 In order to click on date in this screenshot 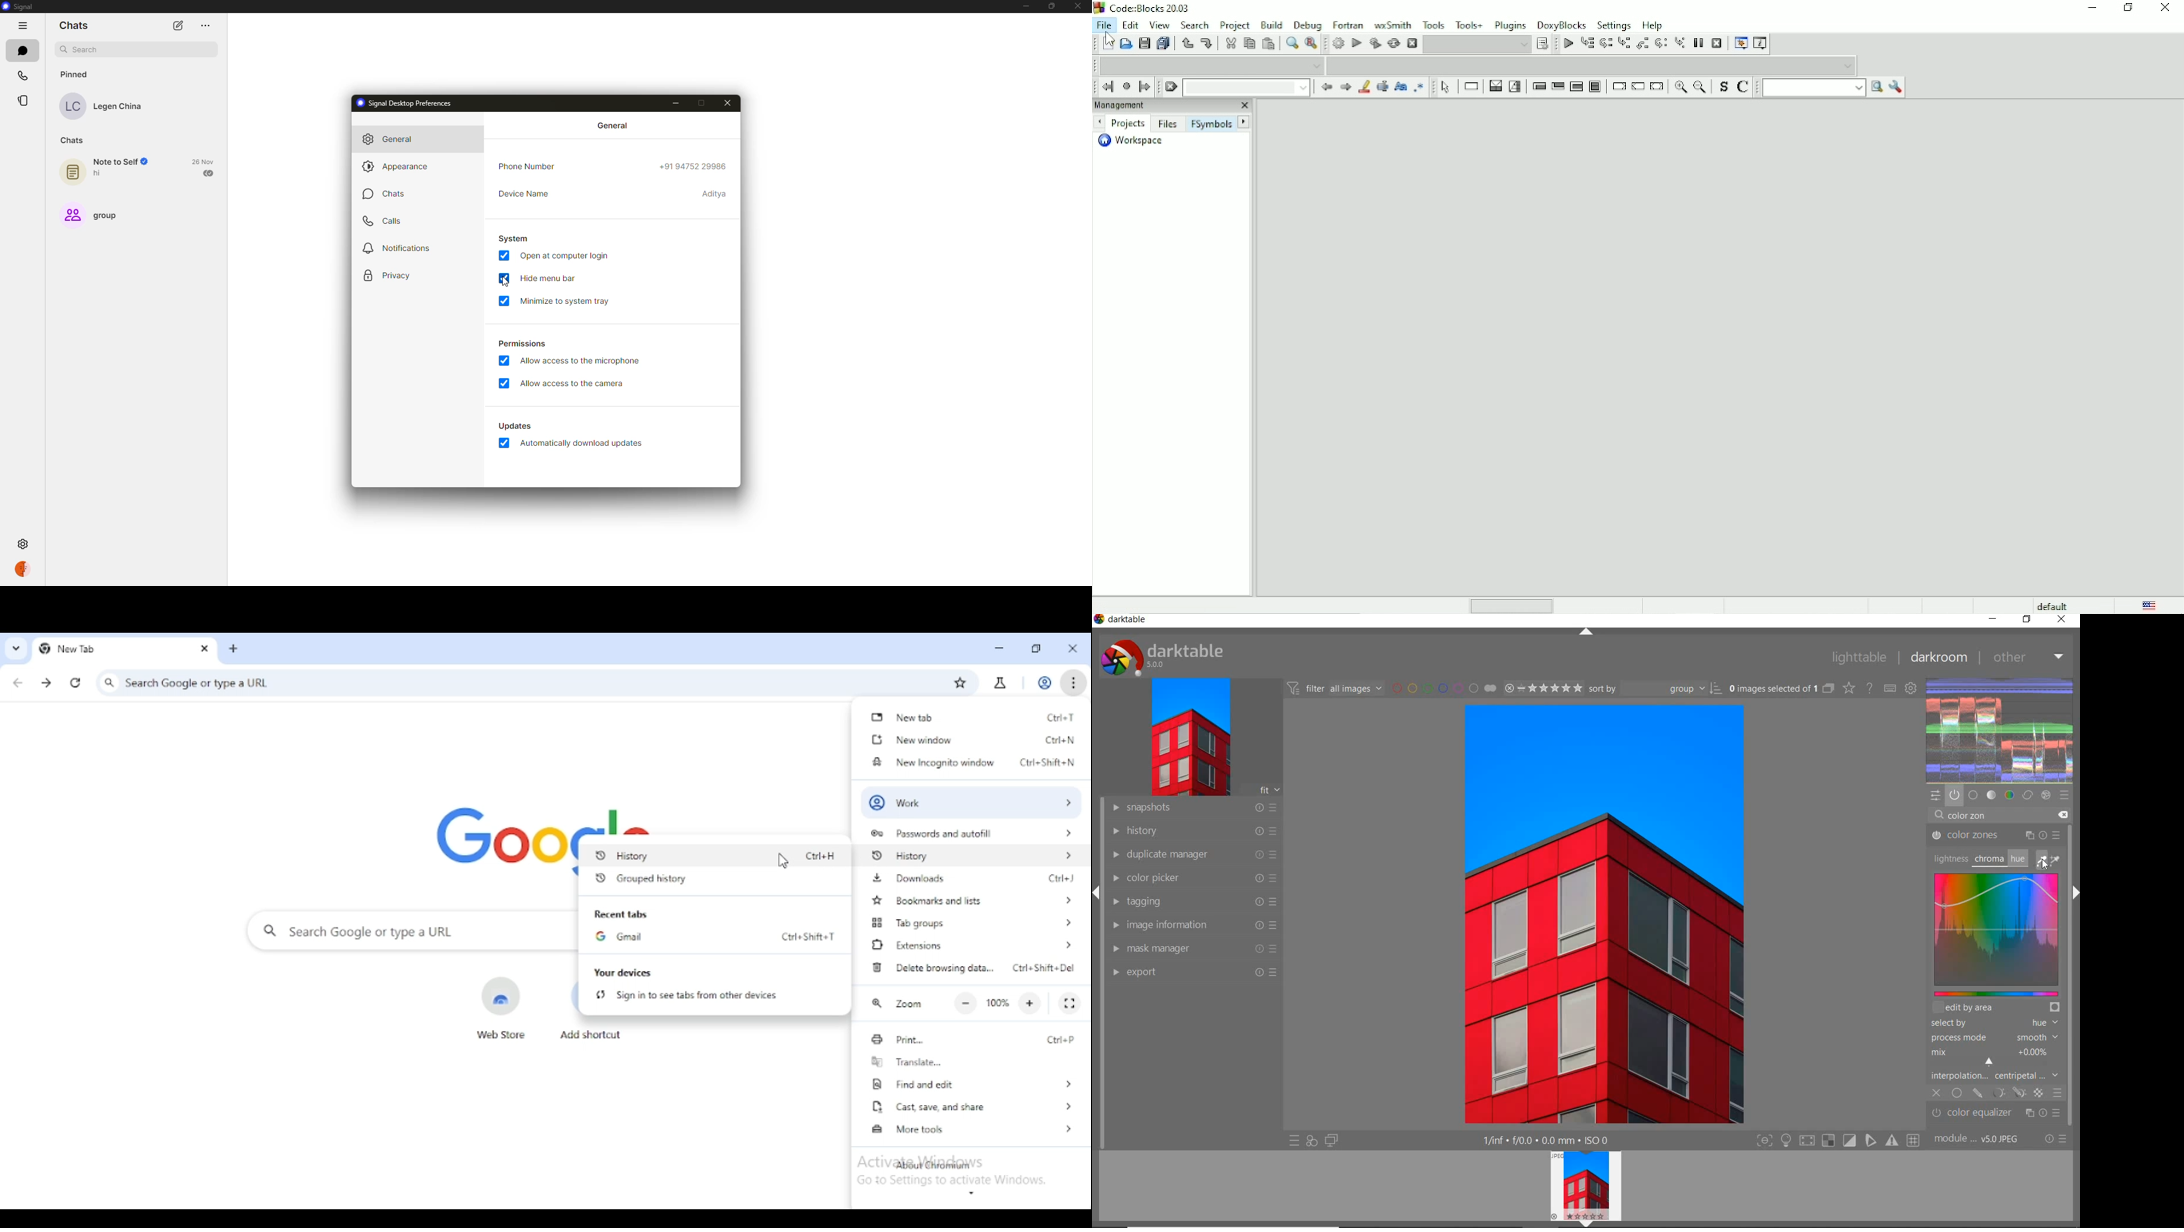, I will do `click(203, 162)`.